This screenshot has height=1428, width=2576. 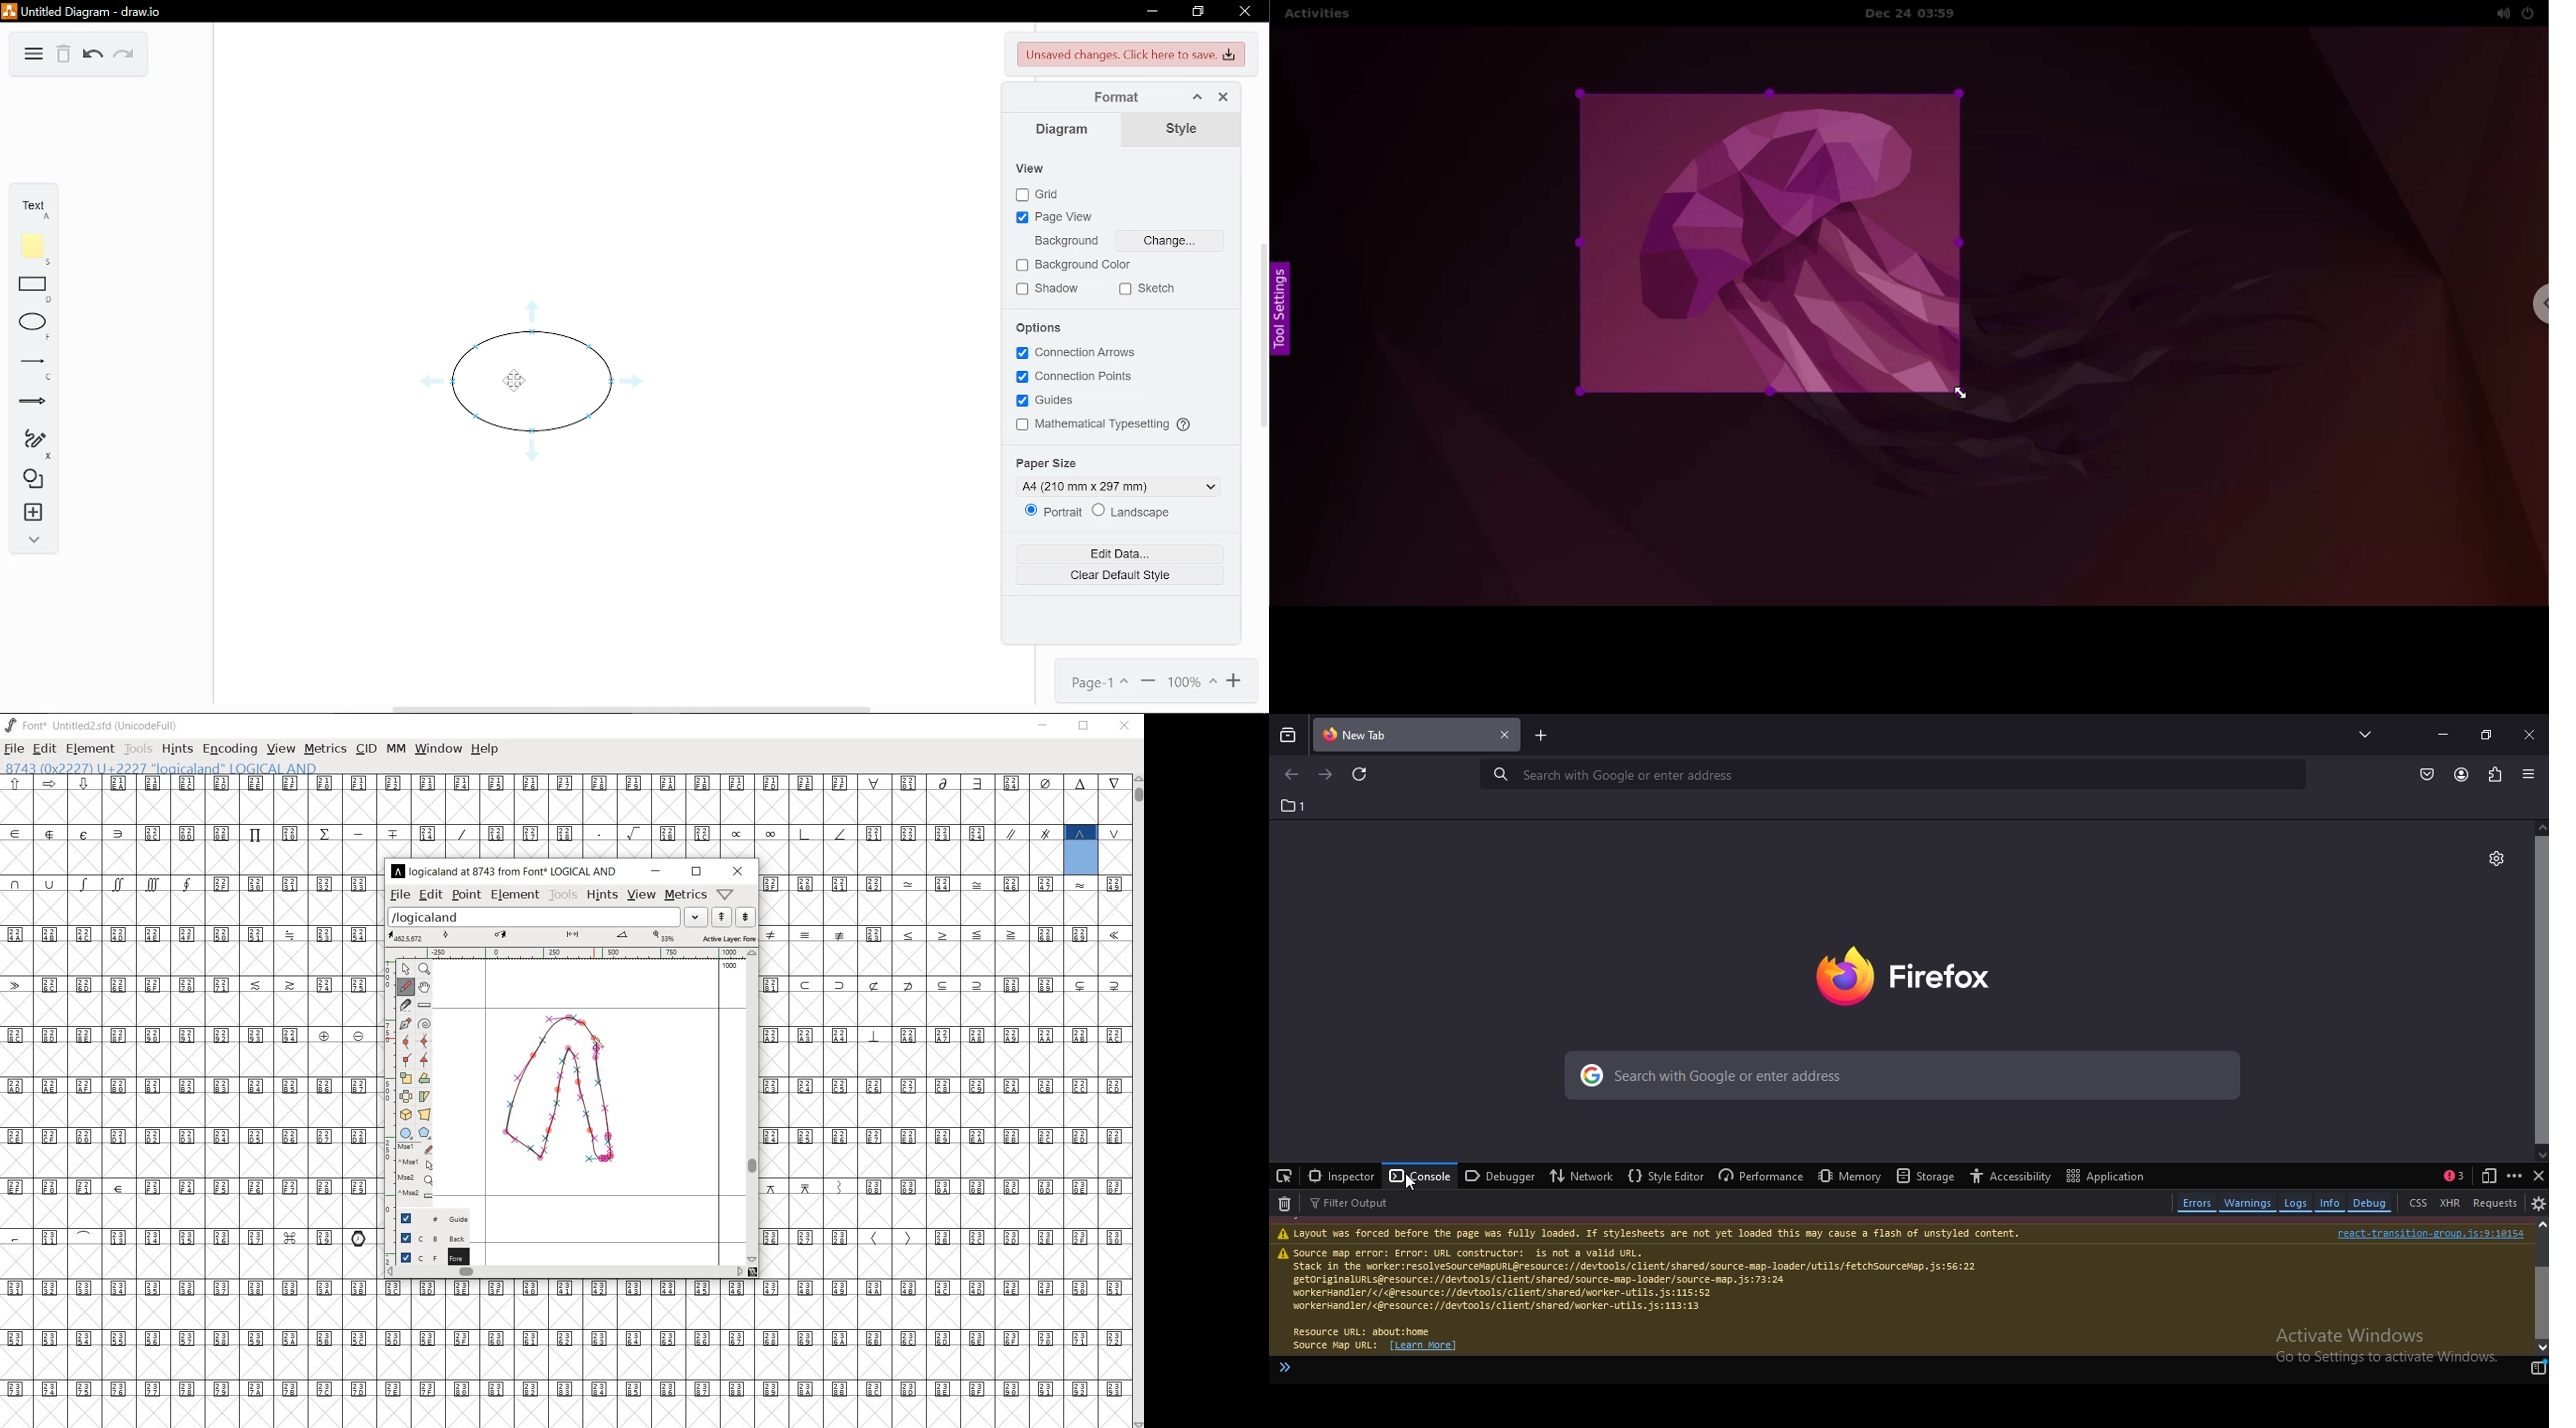 I want to click on metrics, so click(x=325, y=748).